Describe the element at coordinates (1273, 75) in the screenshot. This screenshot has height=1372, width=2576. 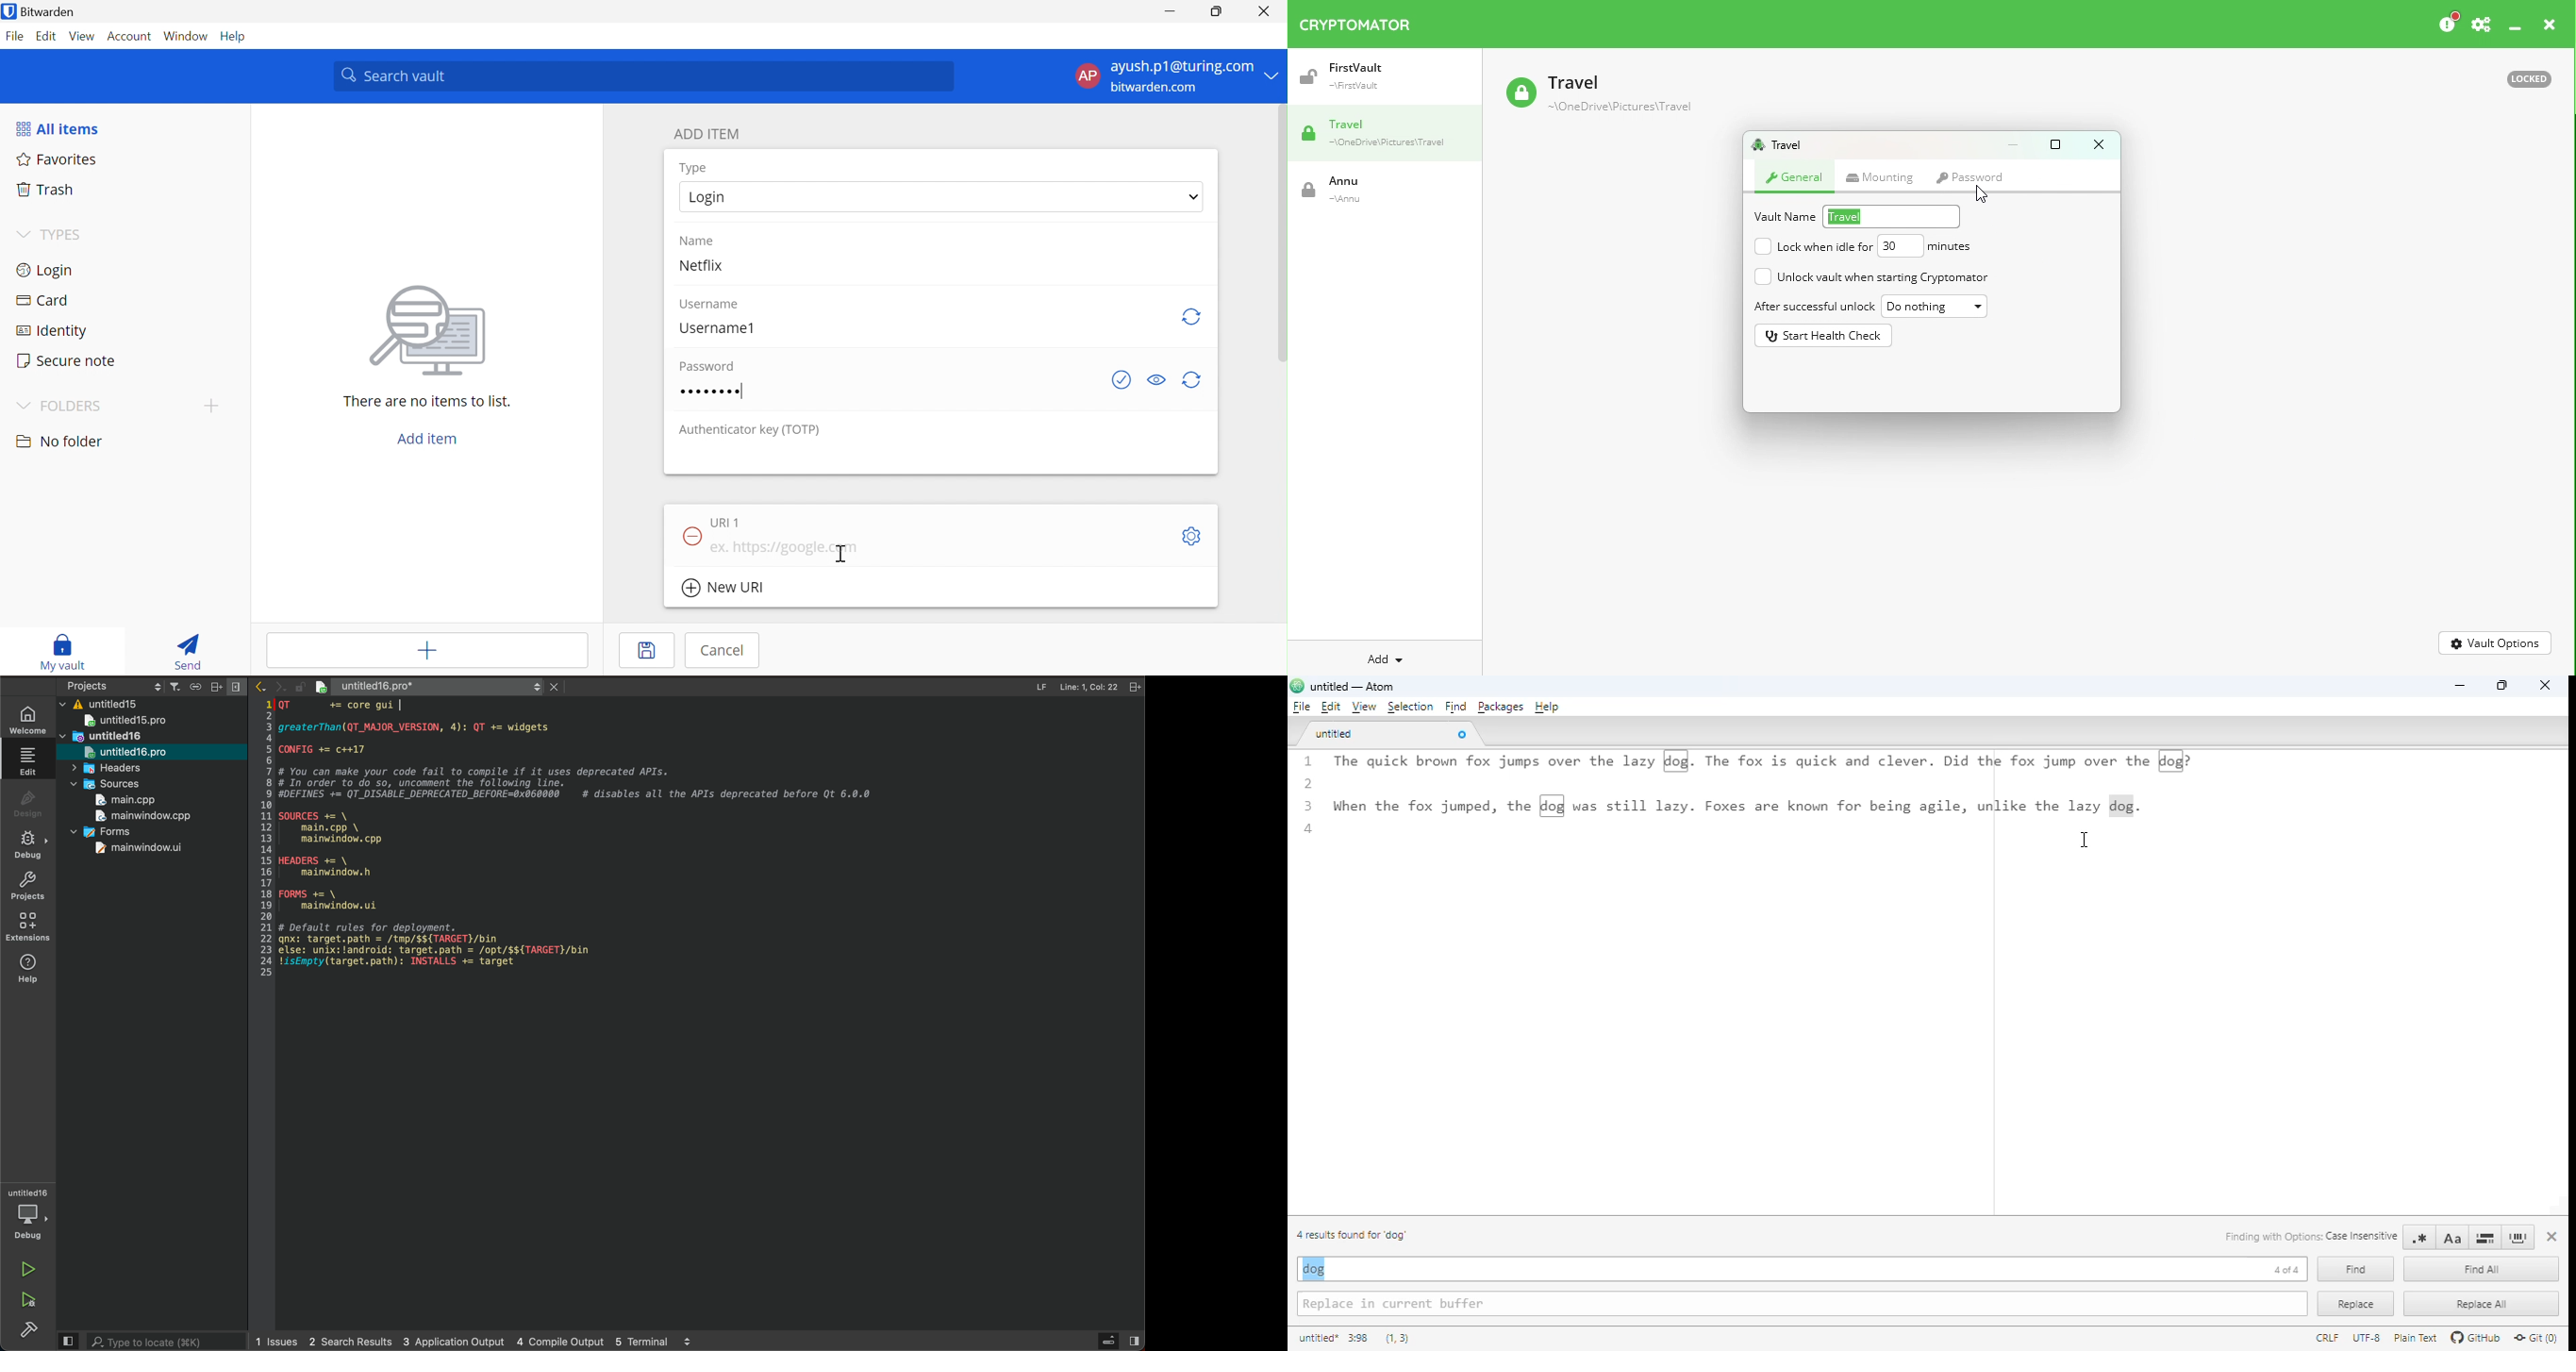
I see `Drop down` at that location.